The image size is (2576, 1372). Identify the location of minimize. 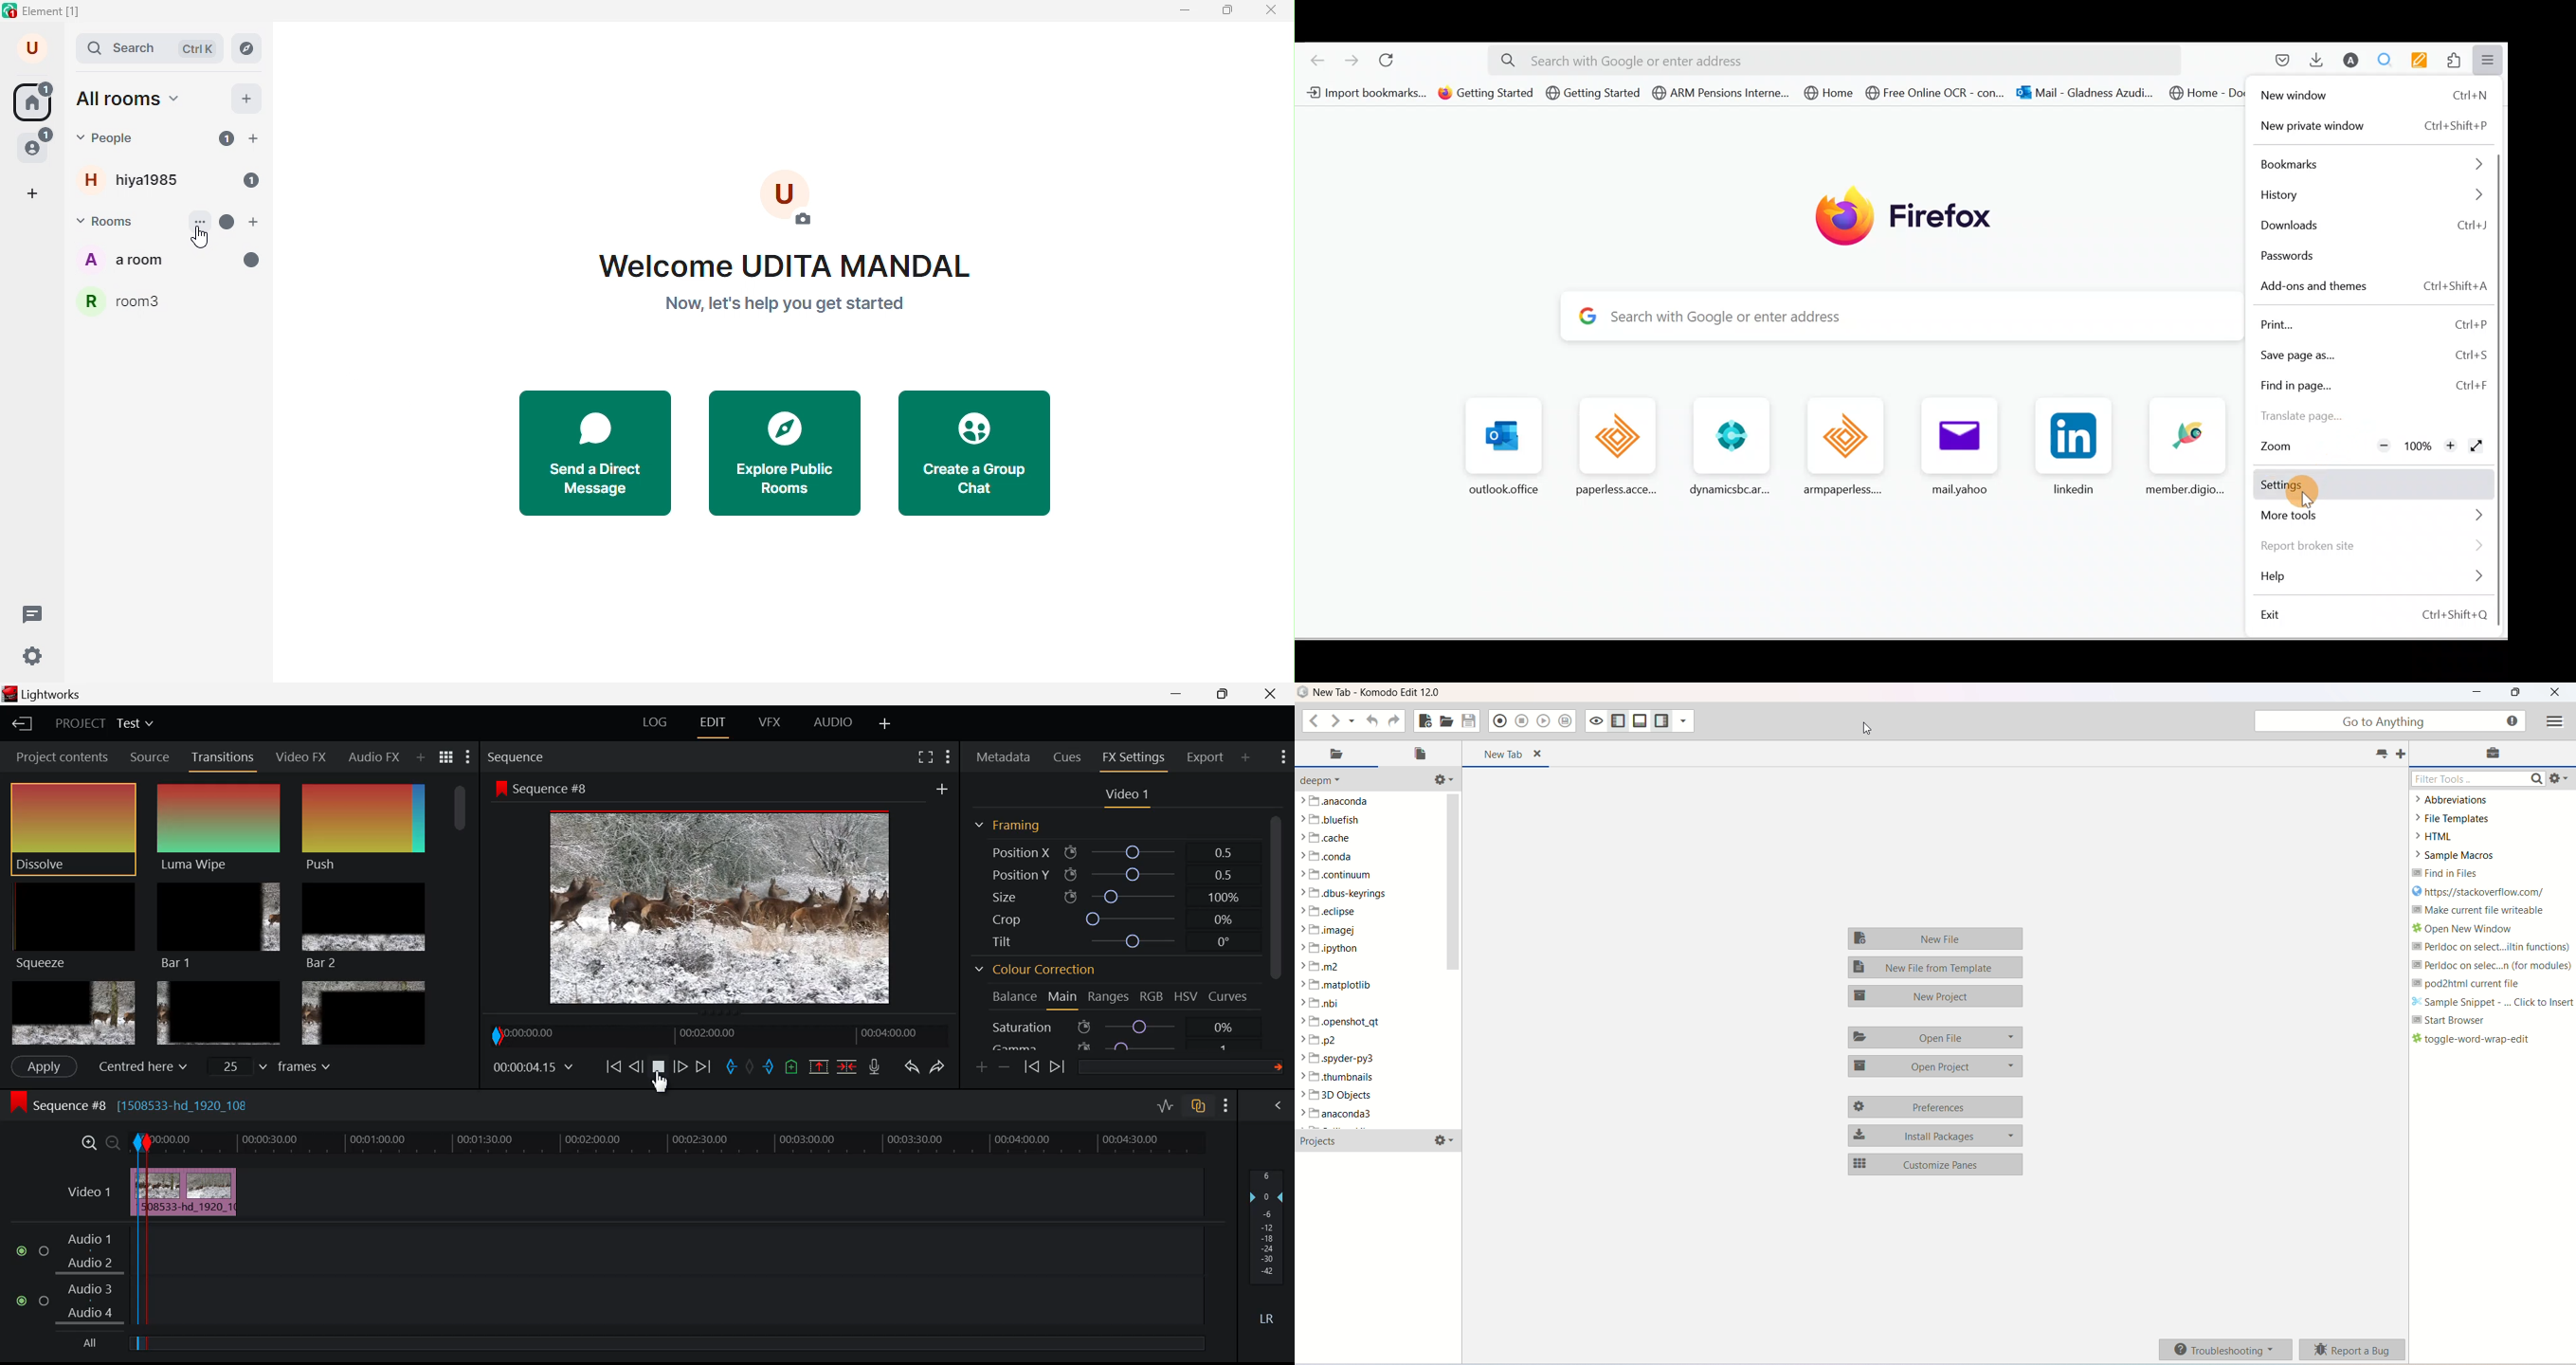
(2480, 692).